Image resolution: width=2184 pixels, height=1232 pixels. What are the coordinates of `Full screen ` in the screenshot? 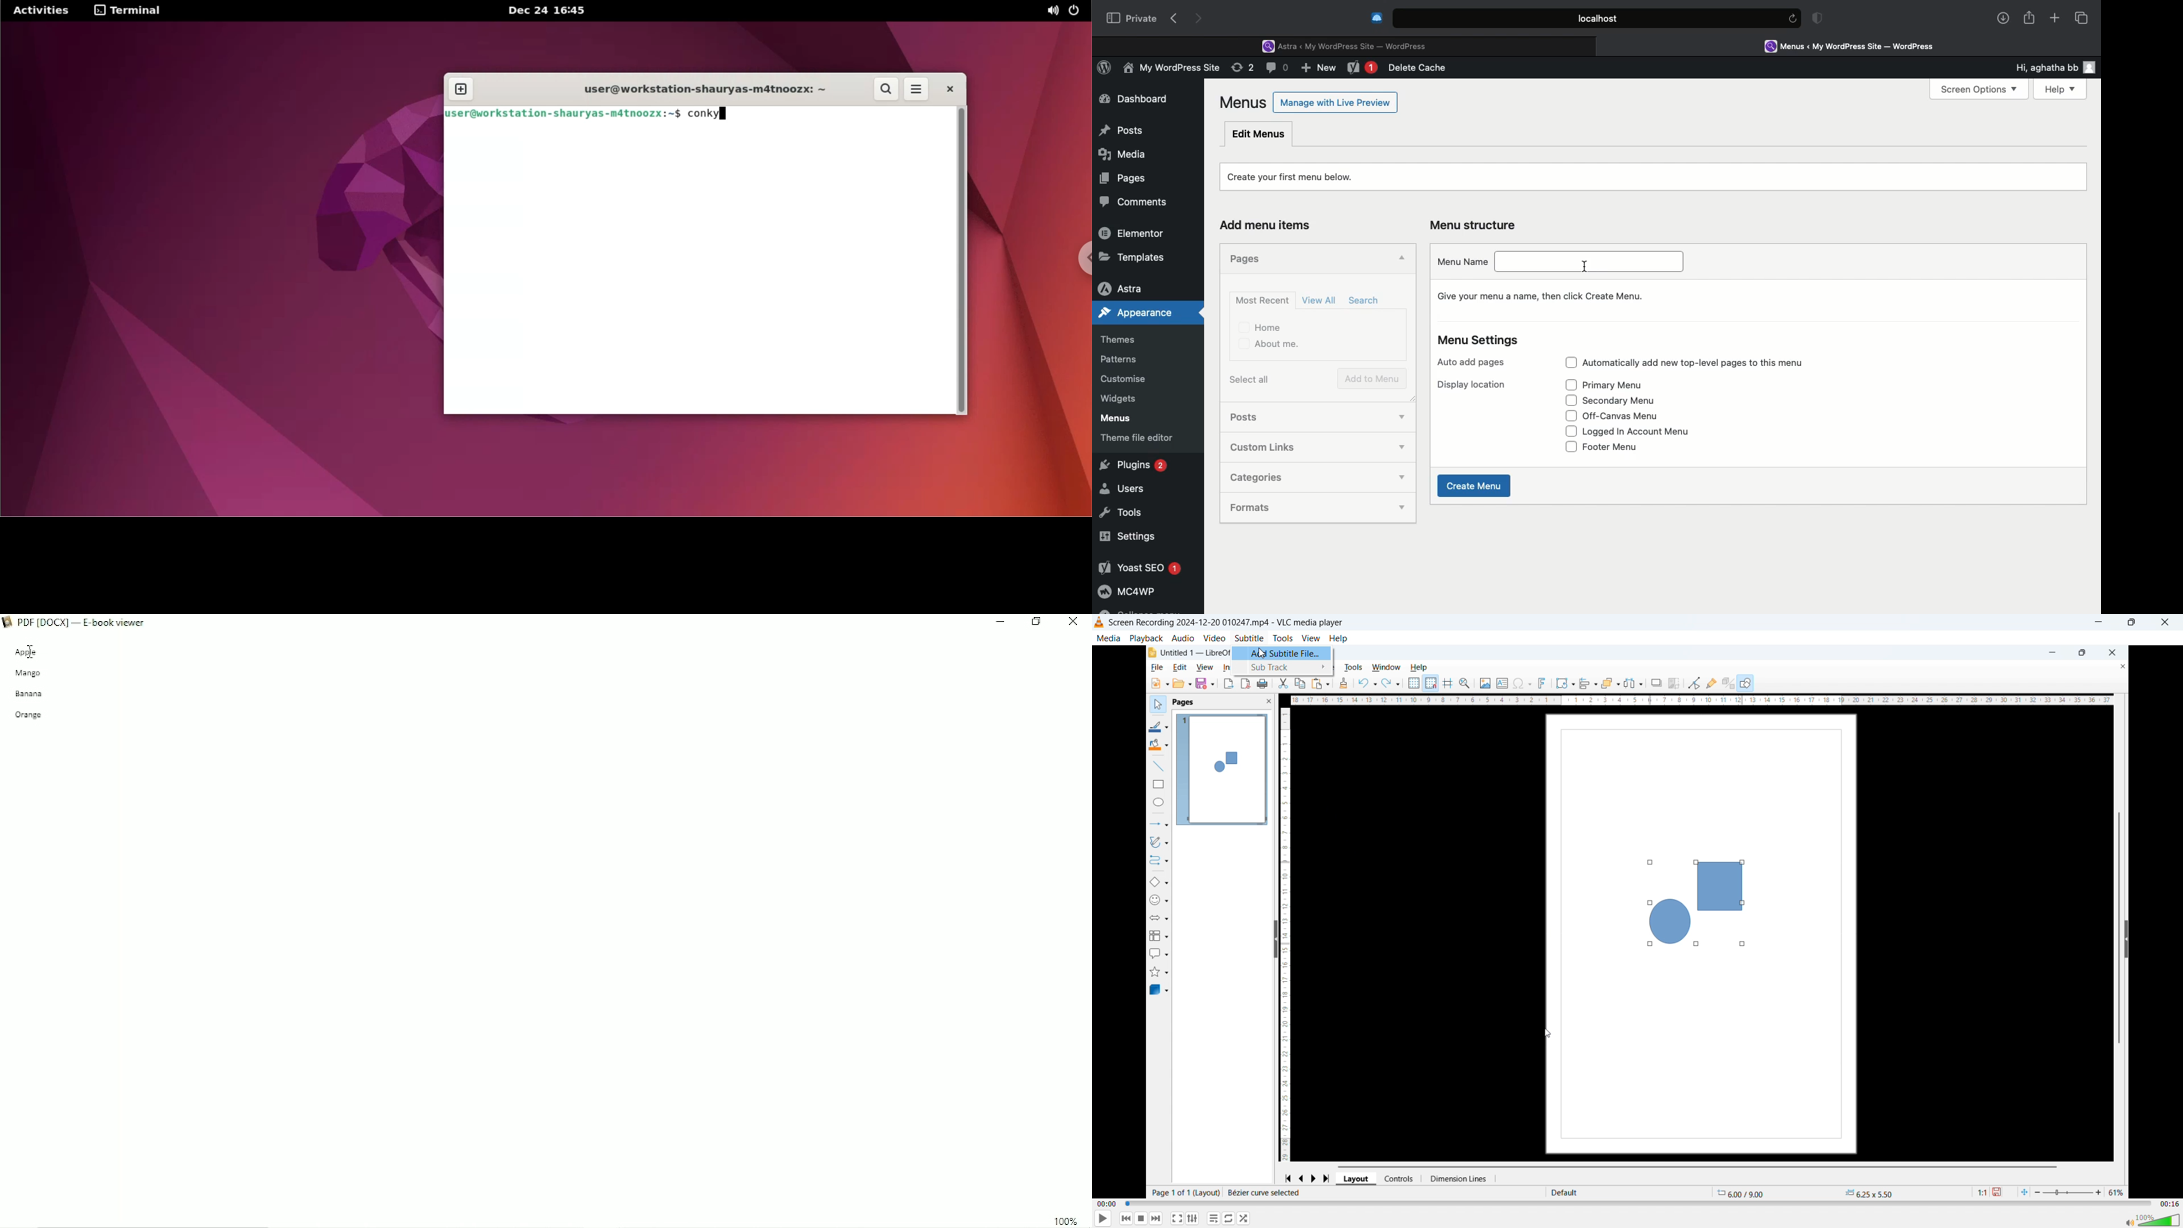 It's located at (1177, 1218).